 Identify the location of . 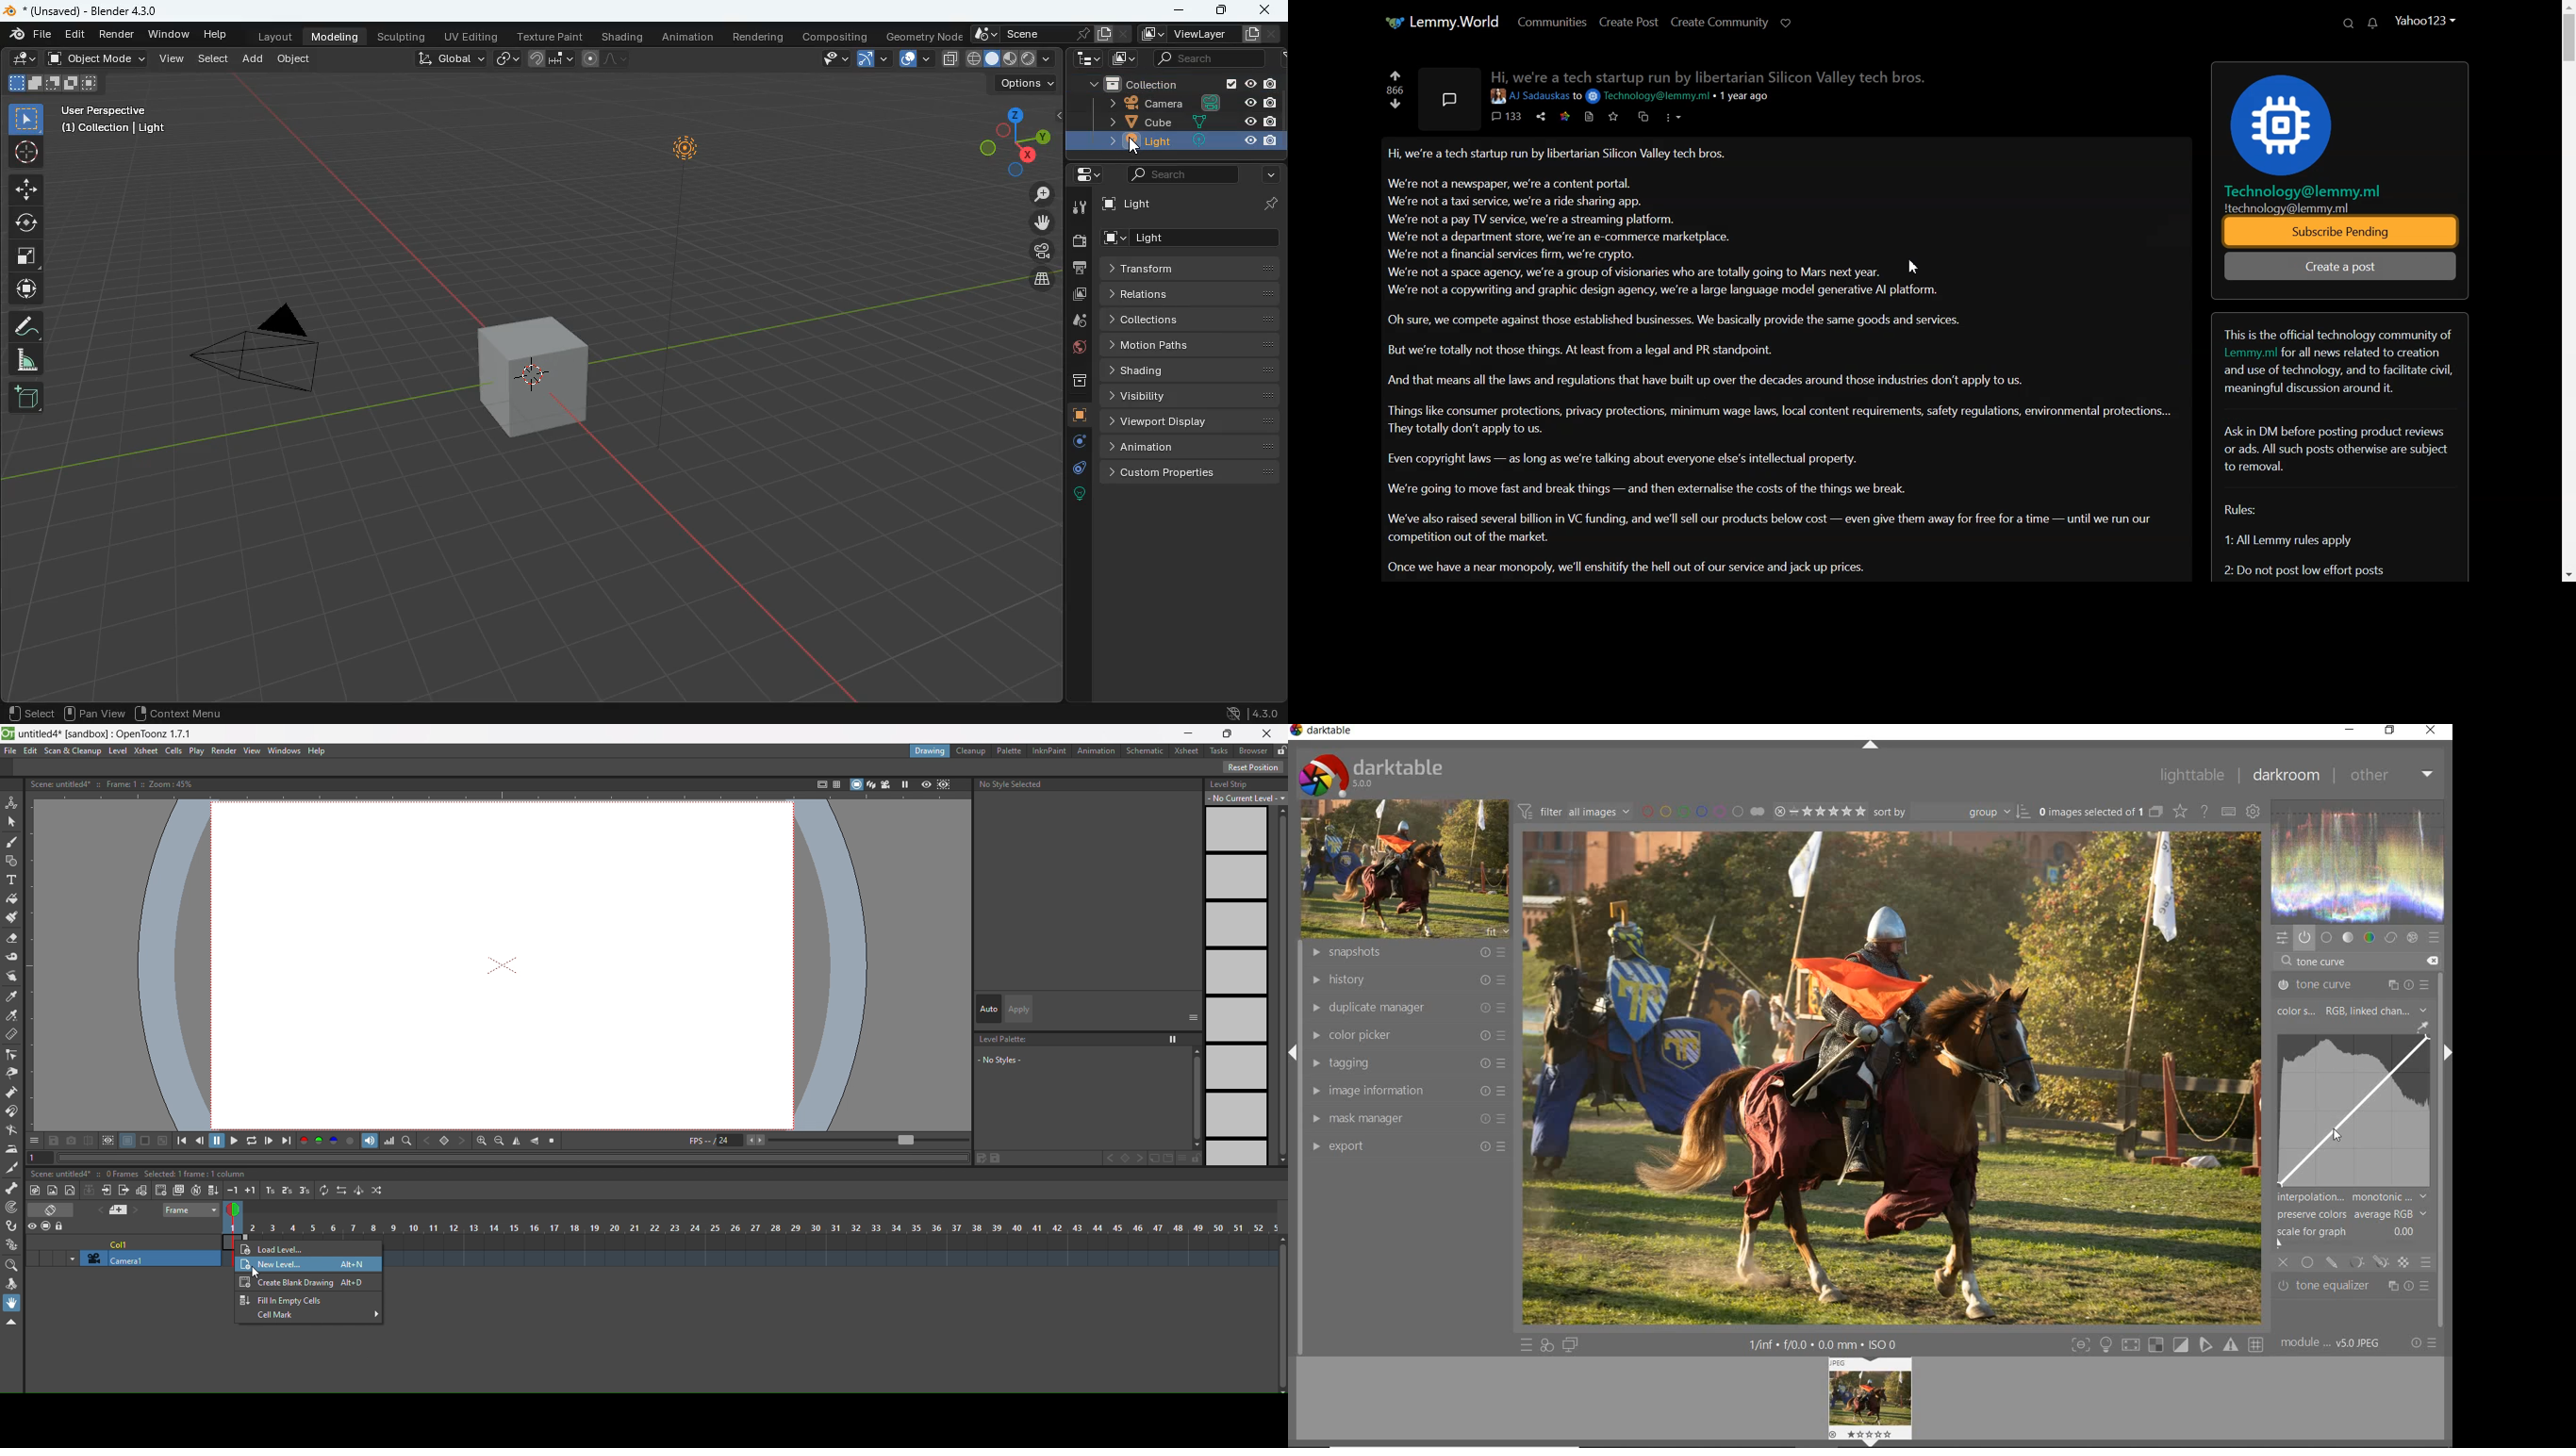
(515, 1141).